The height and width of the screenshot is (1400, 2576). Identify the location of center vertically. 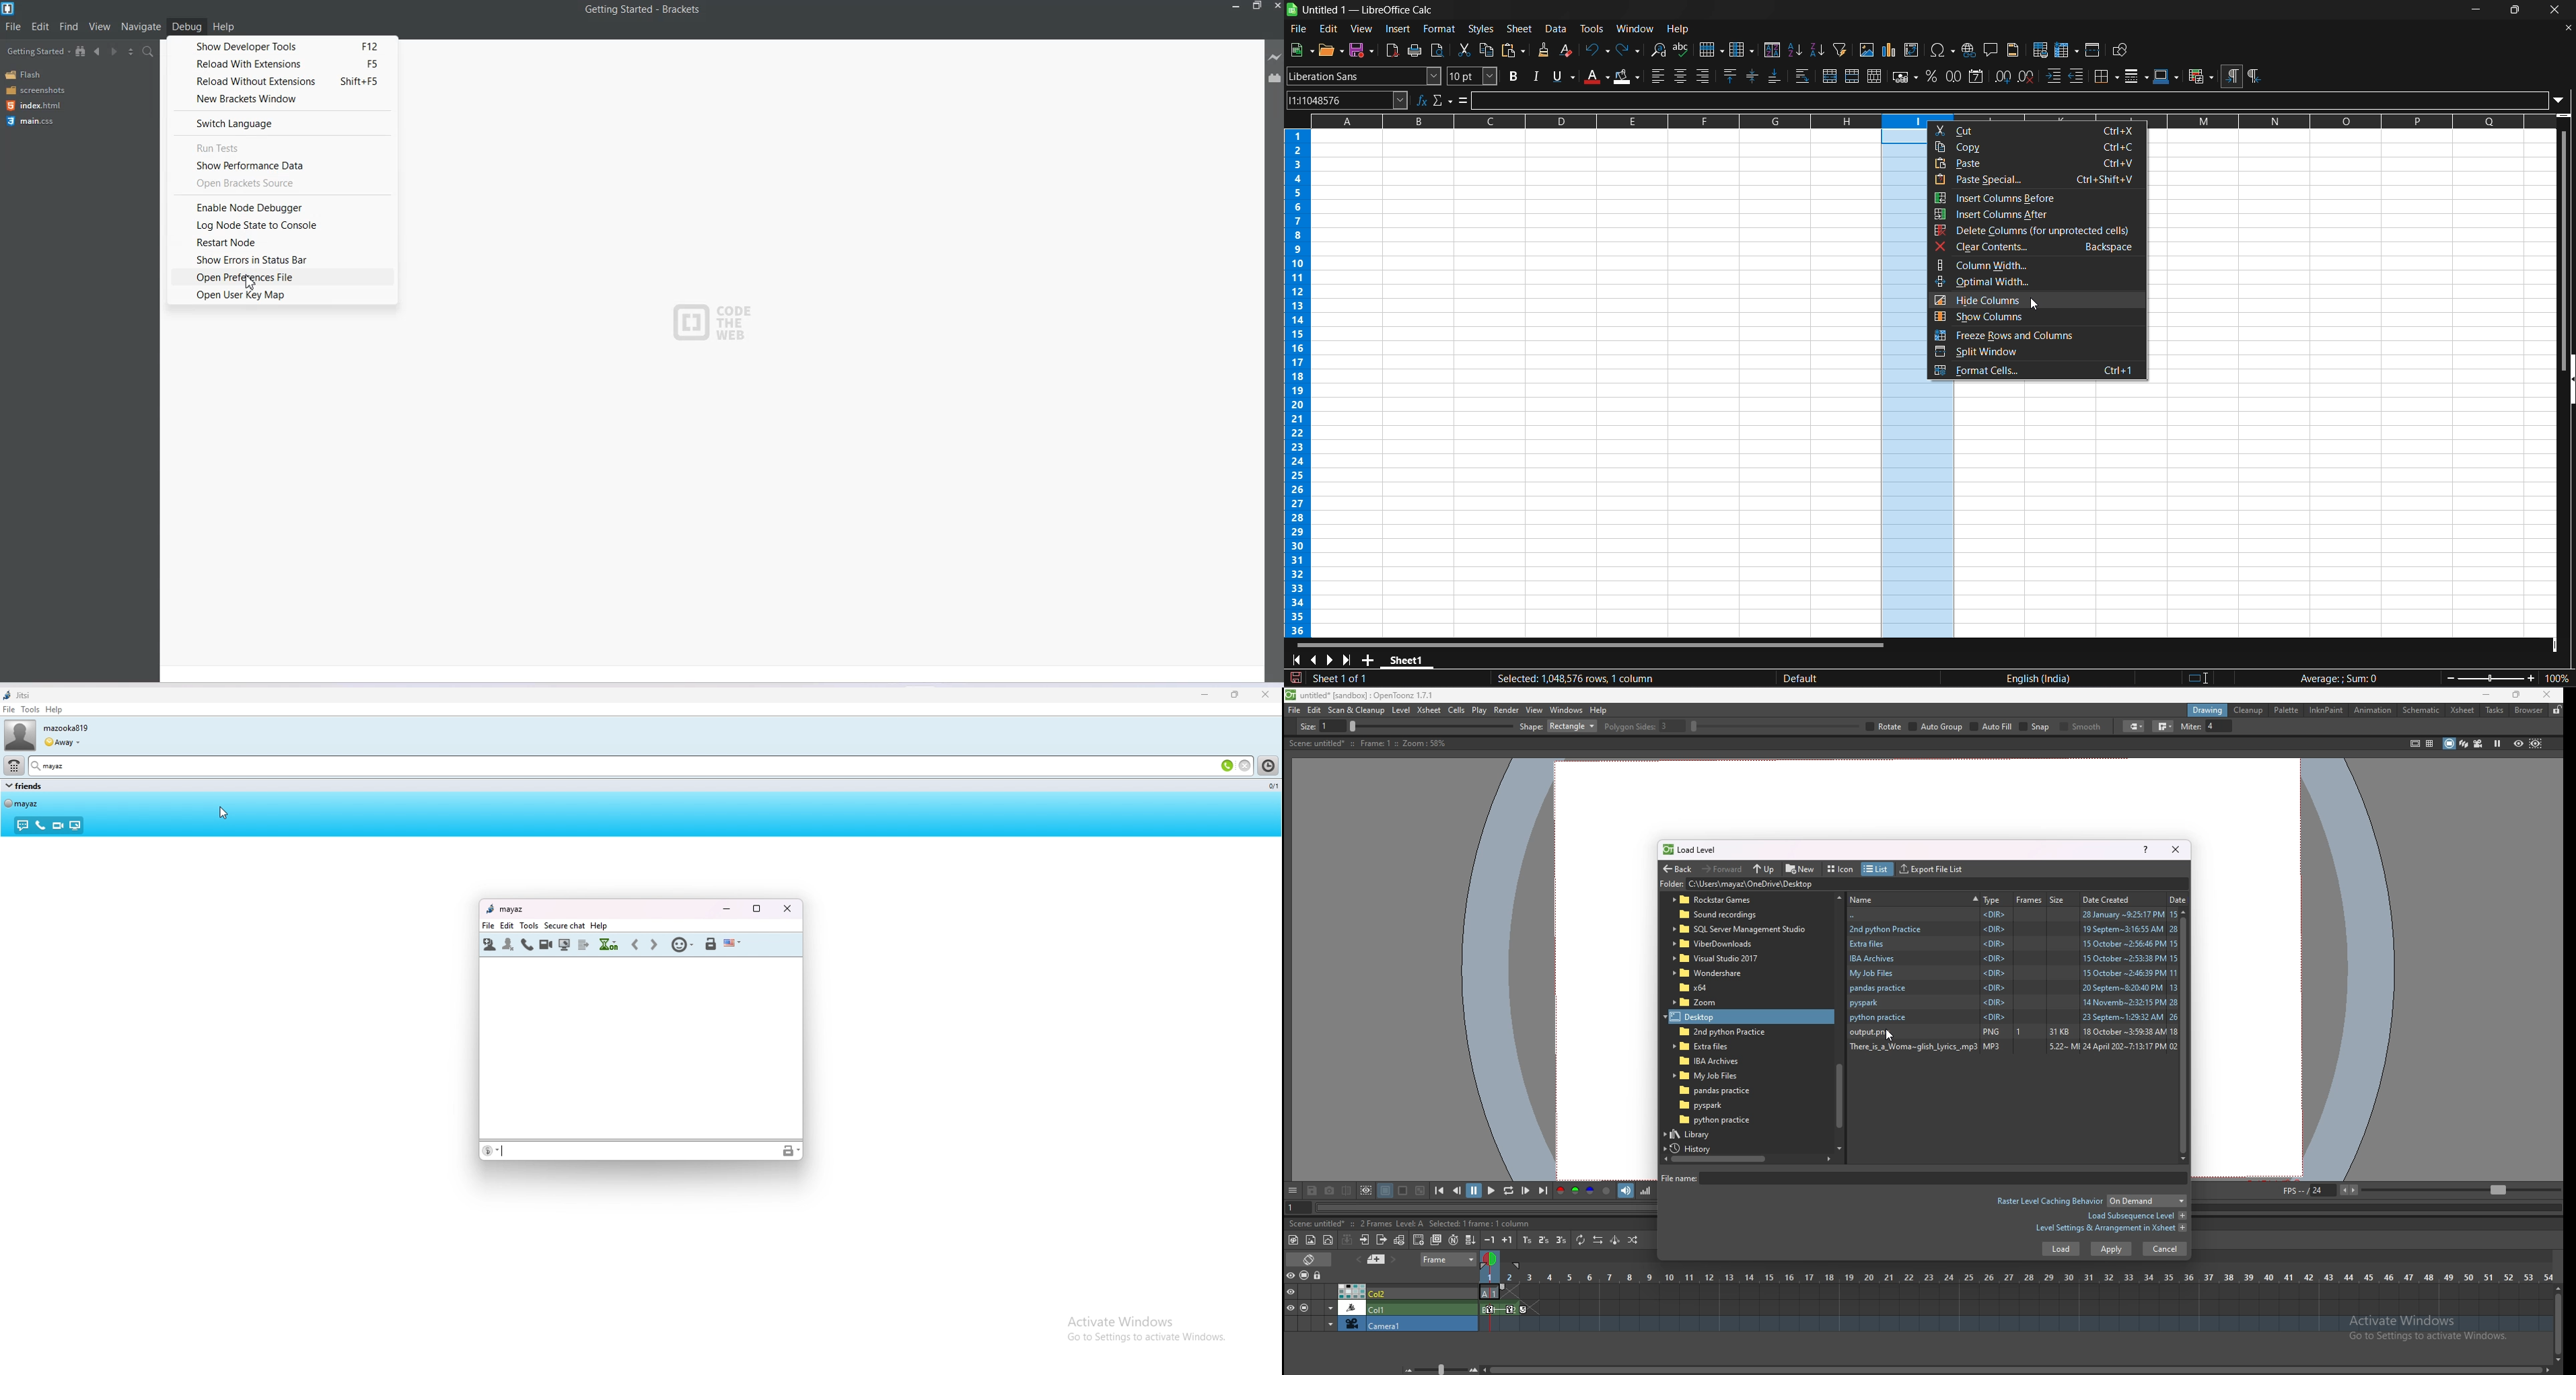
(1754, 76).